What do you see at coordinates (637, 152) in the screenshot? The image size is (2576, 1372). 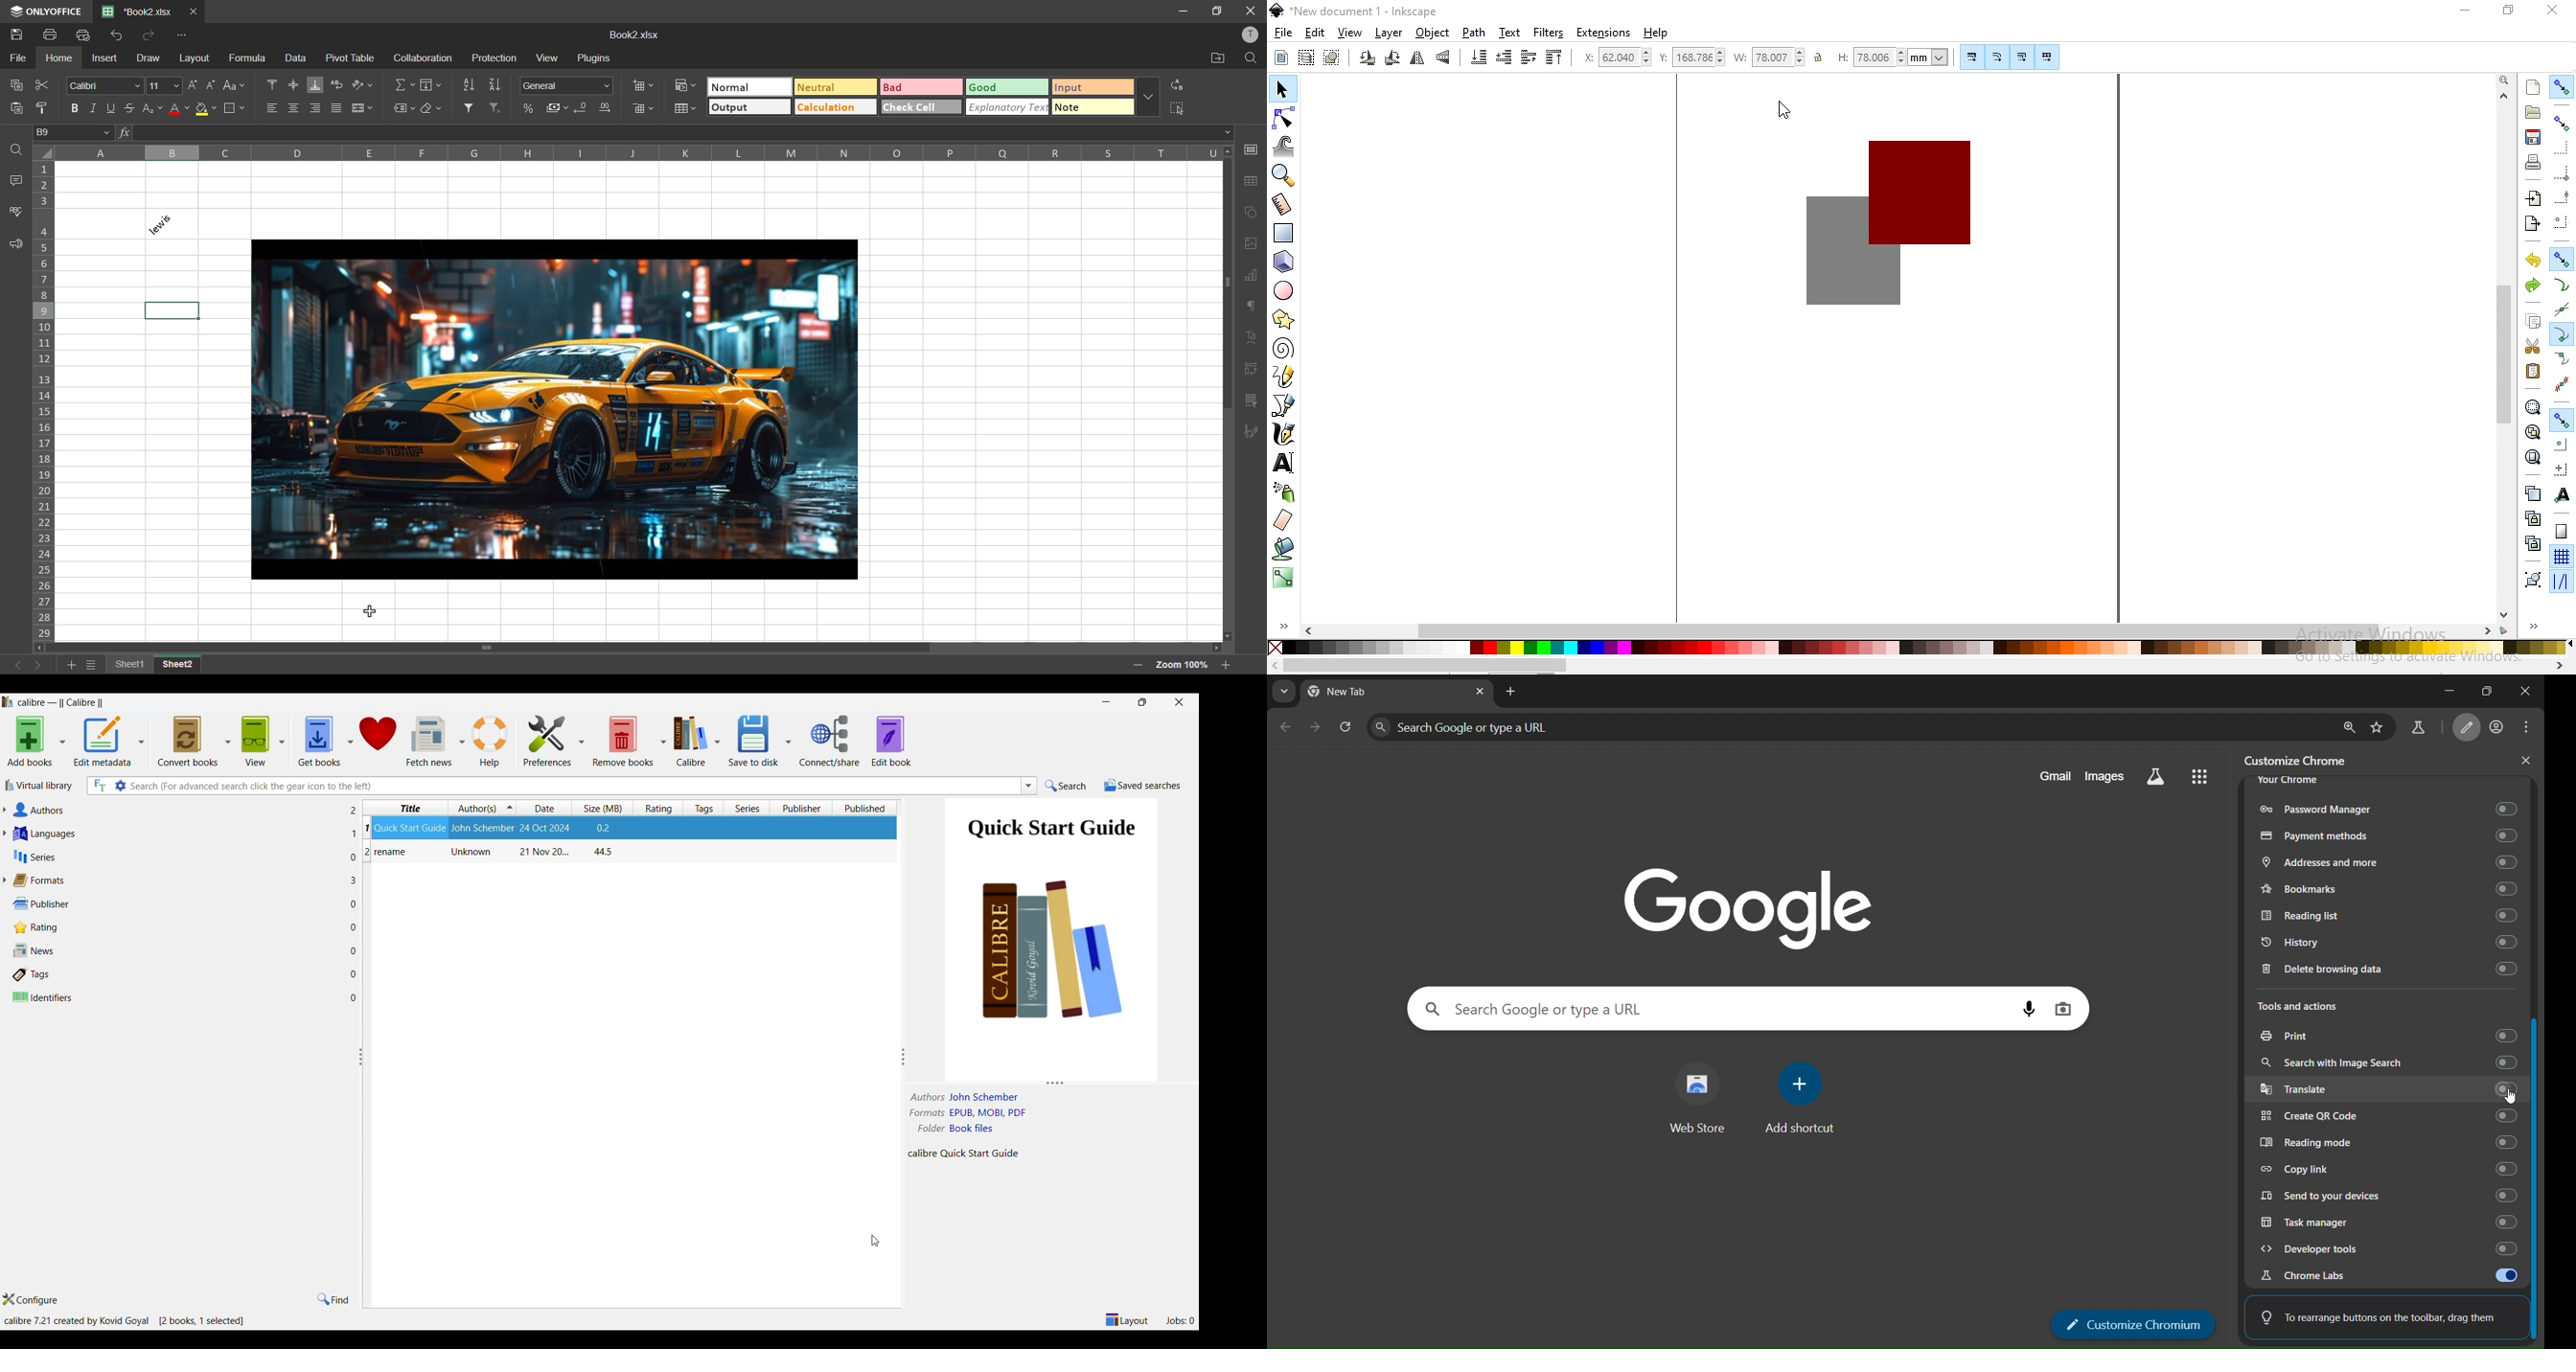 I see `column names` at bounding box center [637, 152].